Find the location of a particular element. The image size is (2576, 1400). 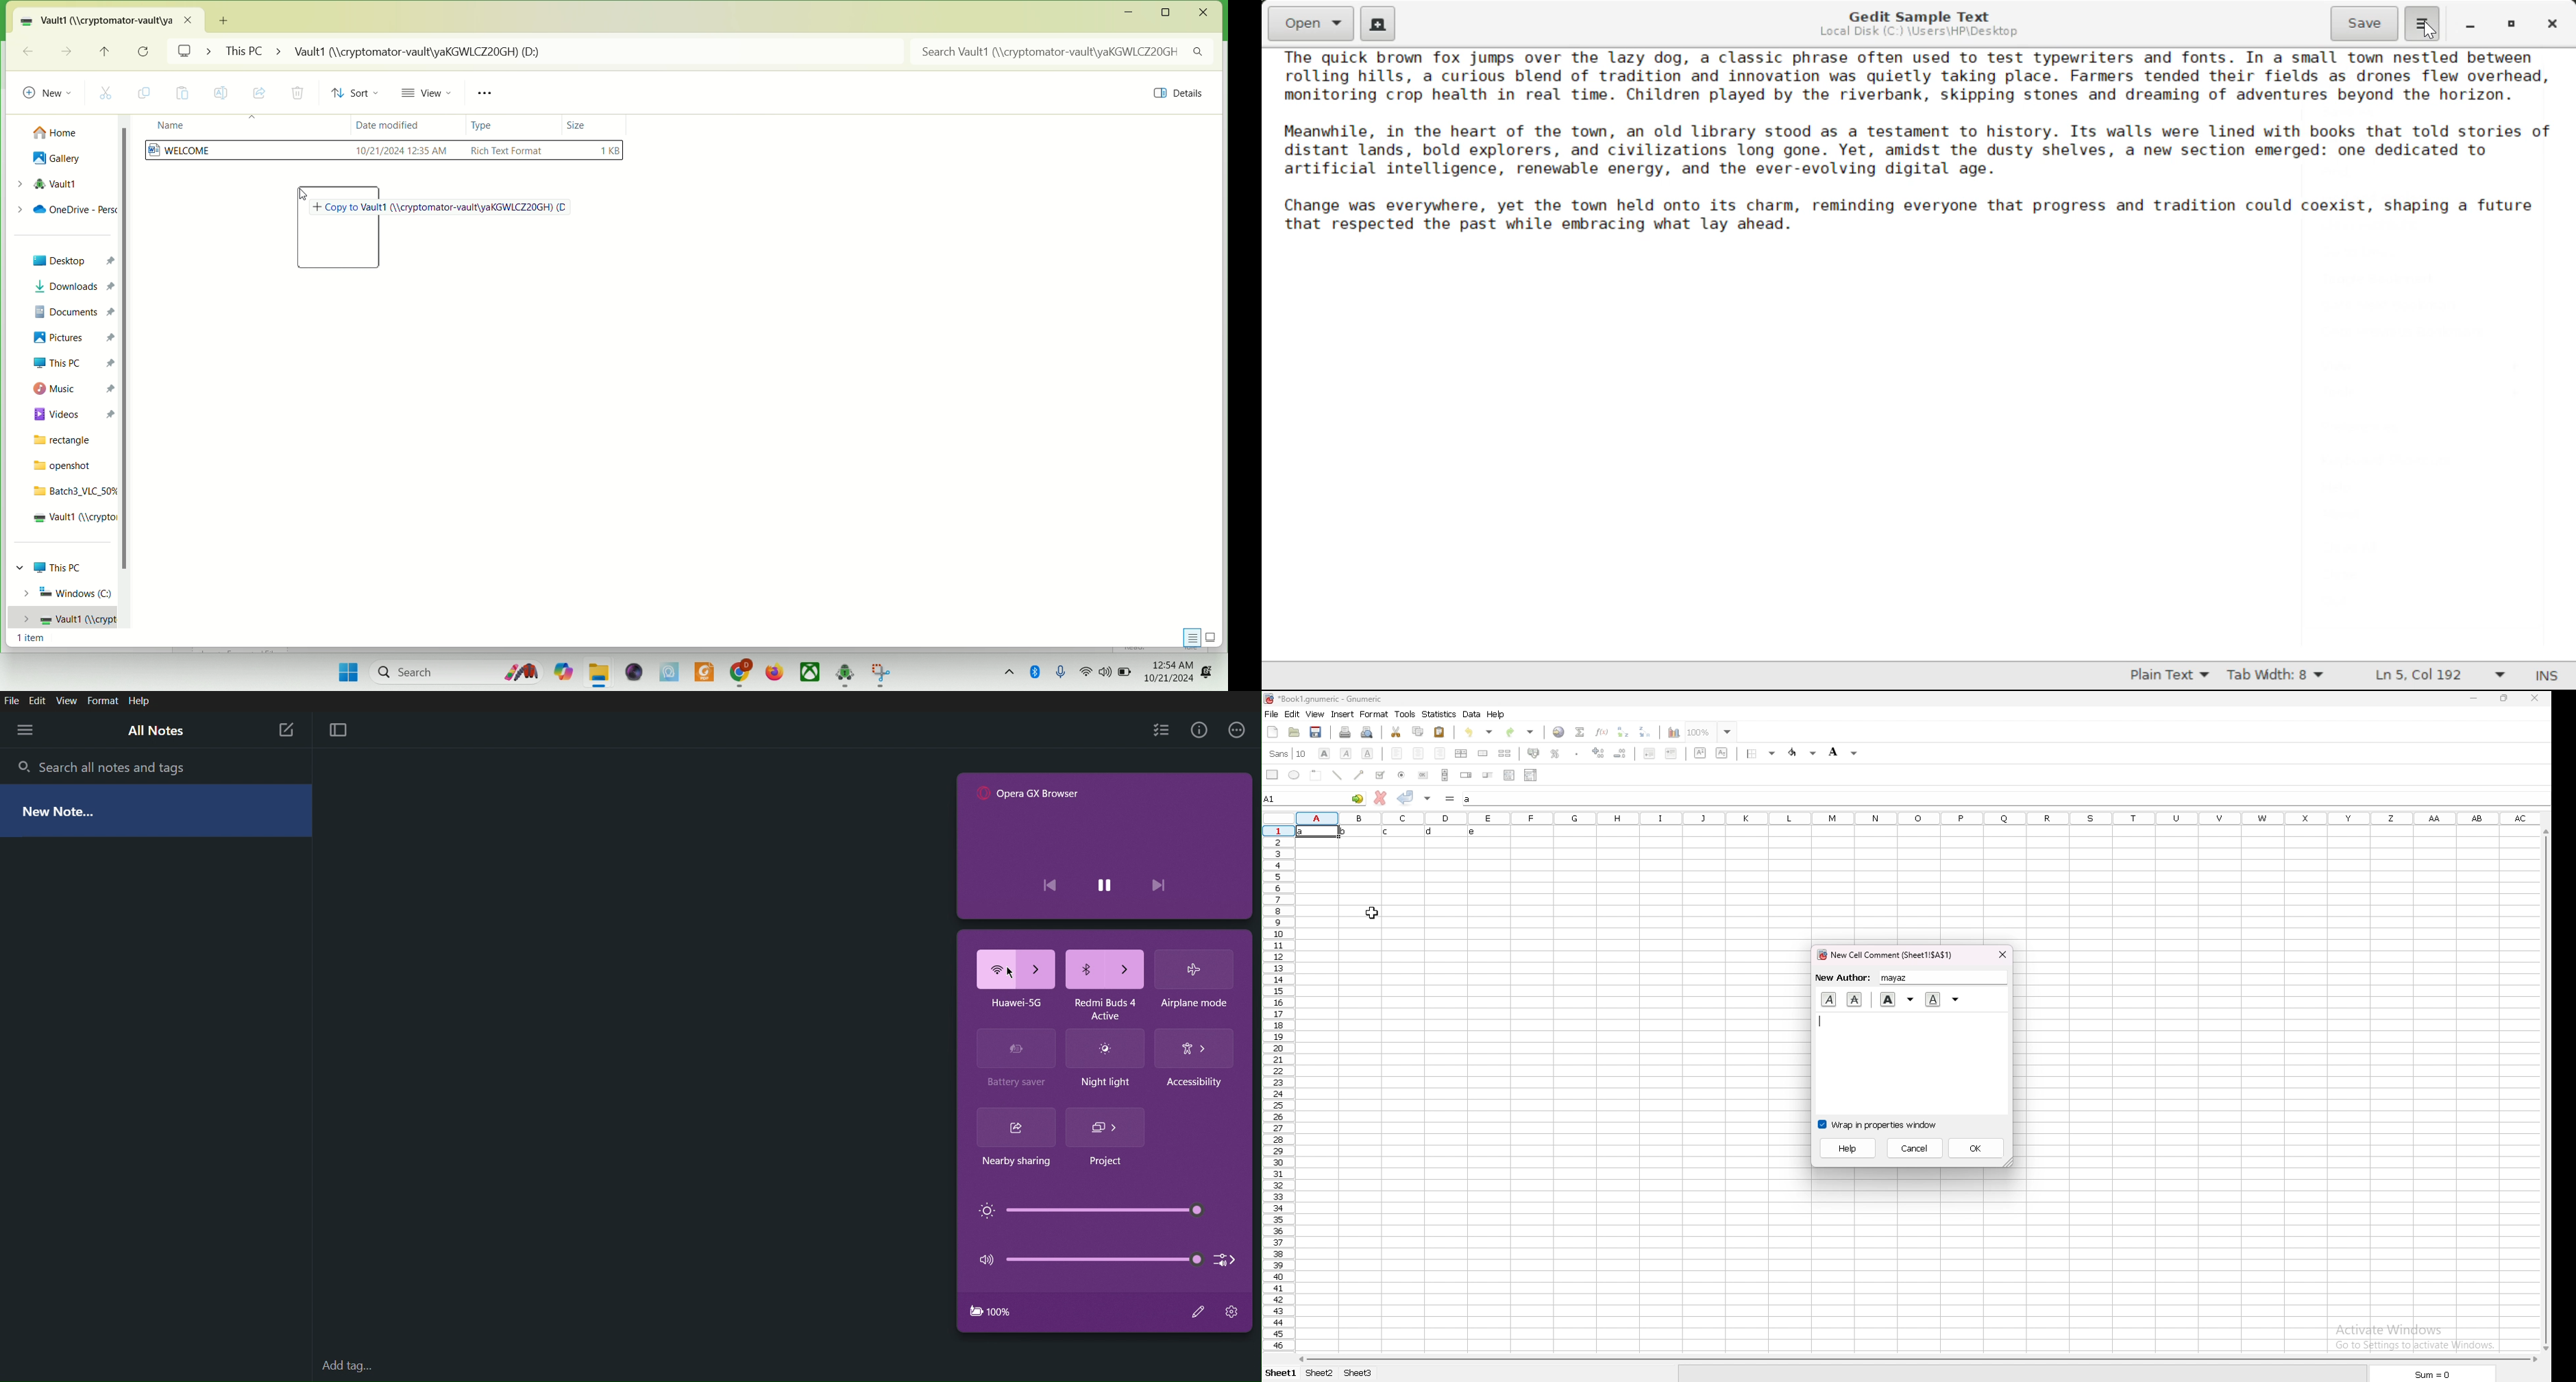

Search all notes and tags is located at coordinates (117, 765).